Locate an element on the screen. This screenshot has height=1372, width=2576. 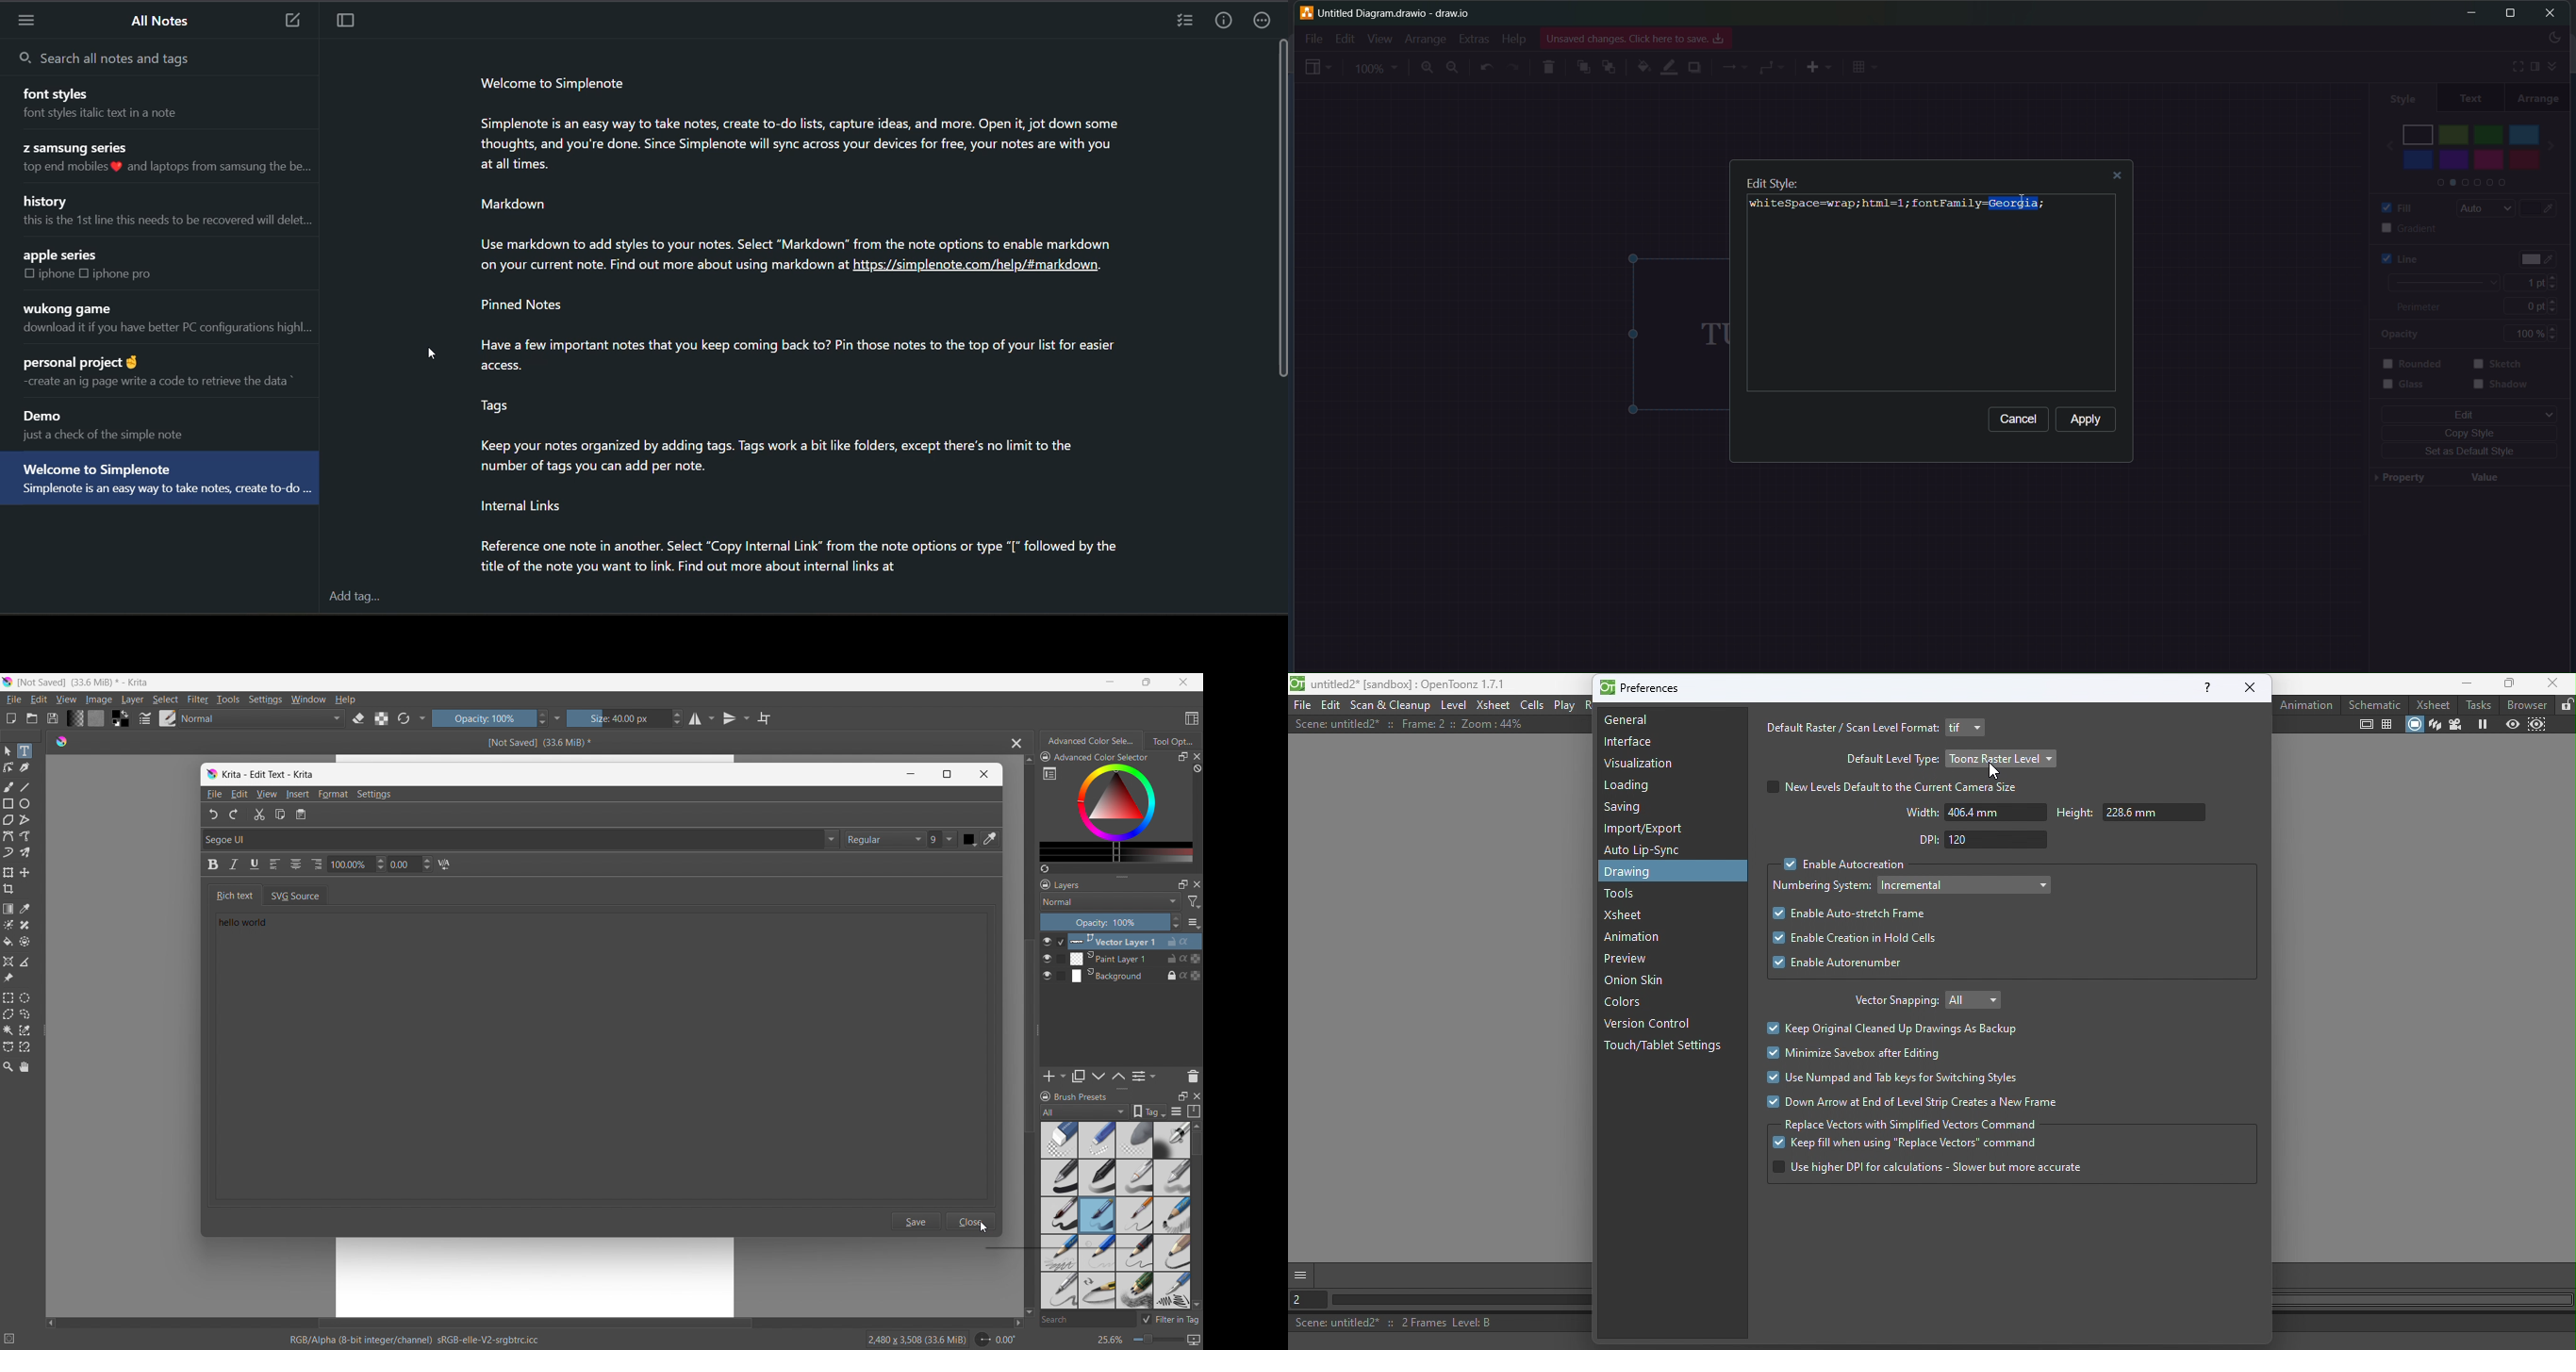
all notes is located at coordinates (162, 22).